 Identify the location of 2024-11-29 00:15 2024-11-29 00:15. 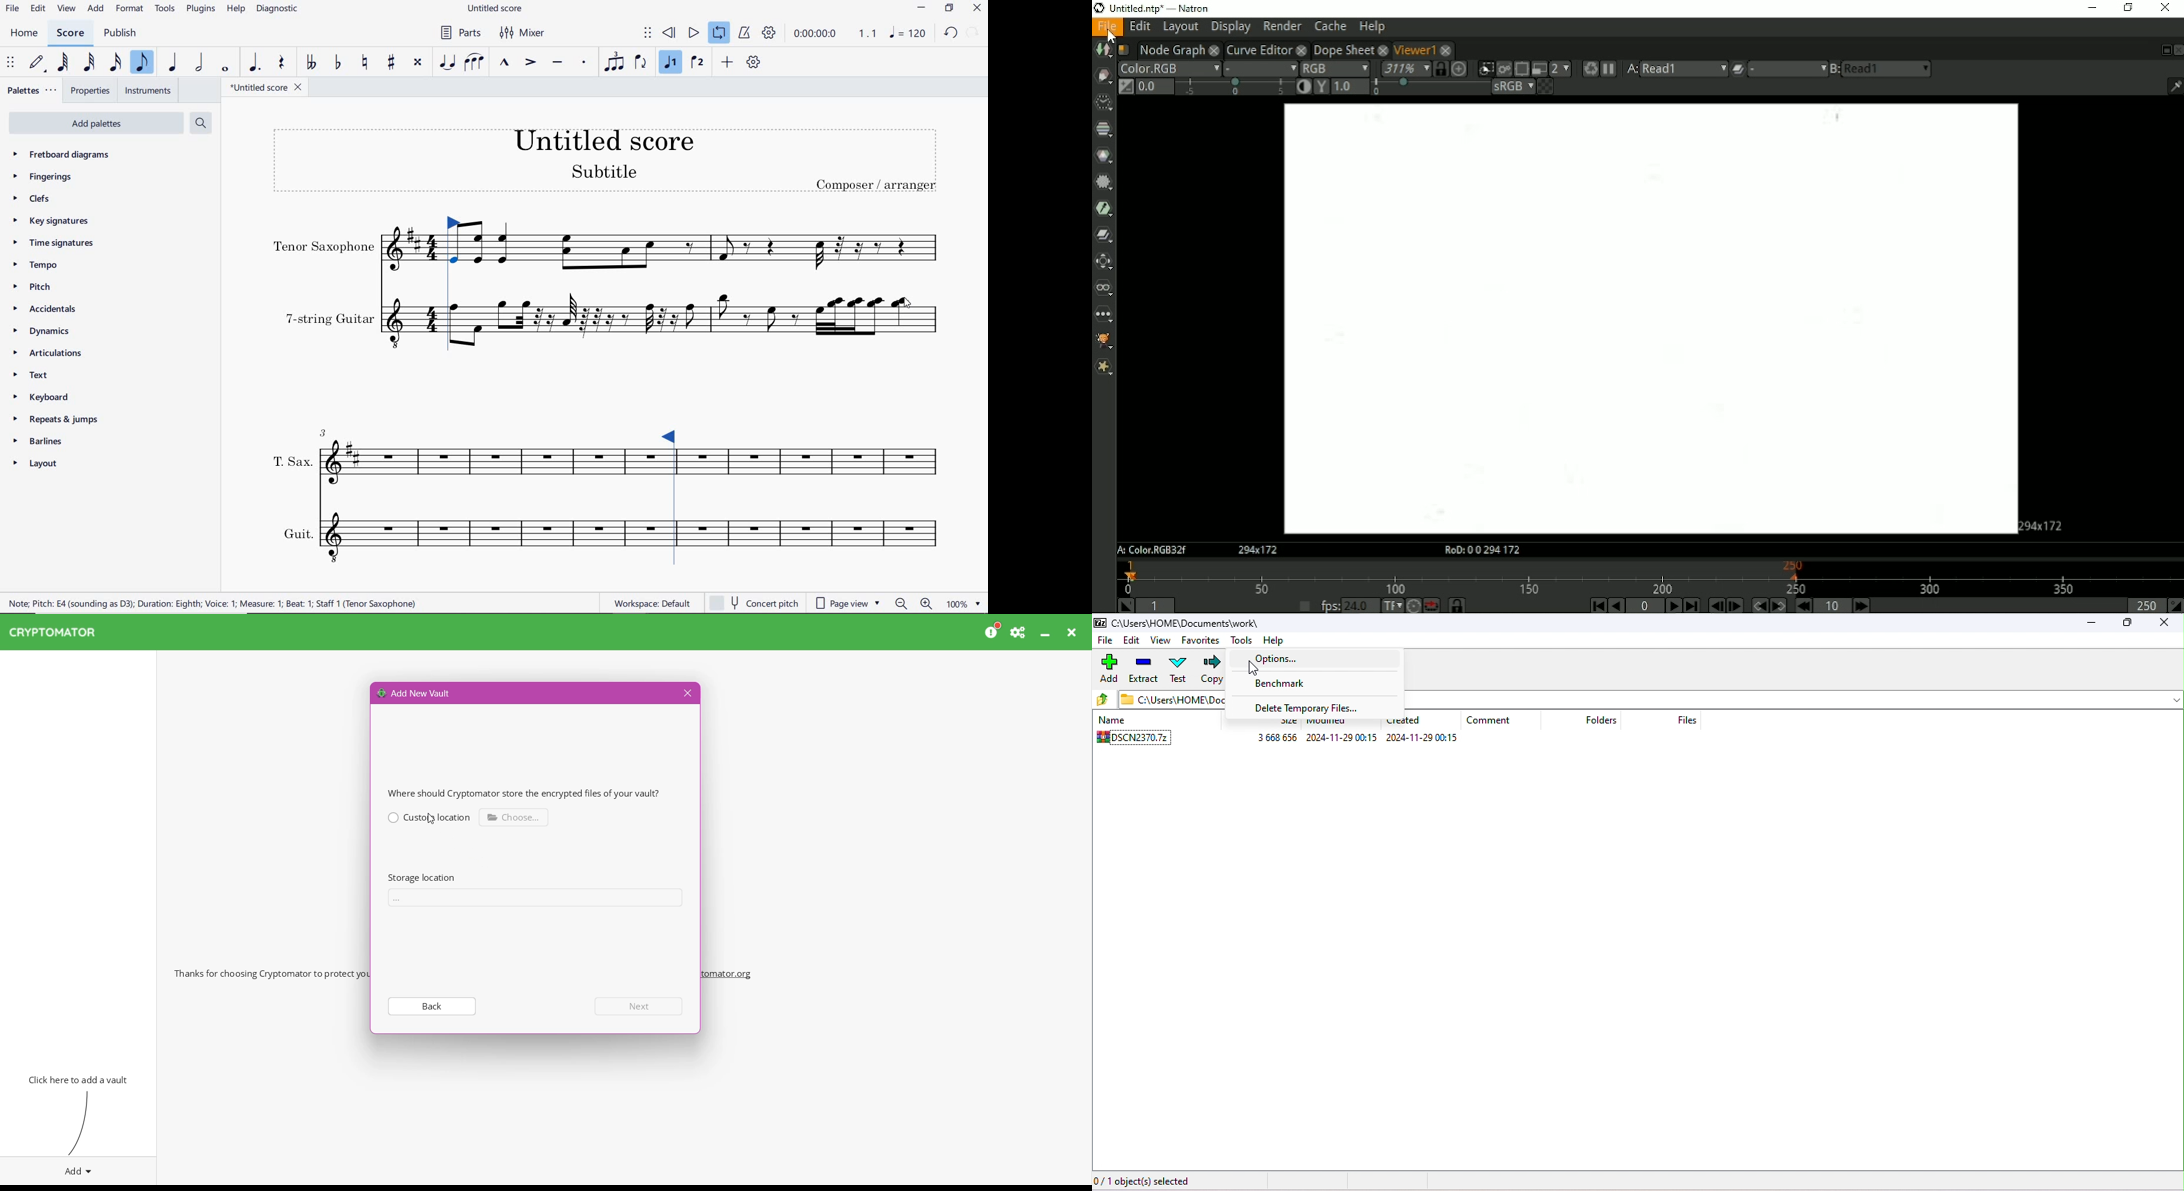
(1385, 740).